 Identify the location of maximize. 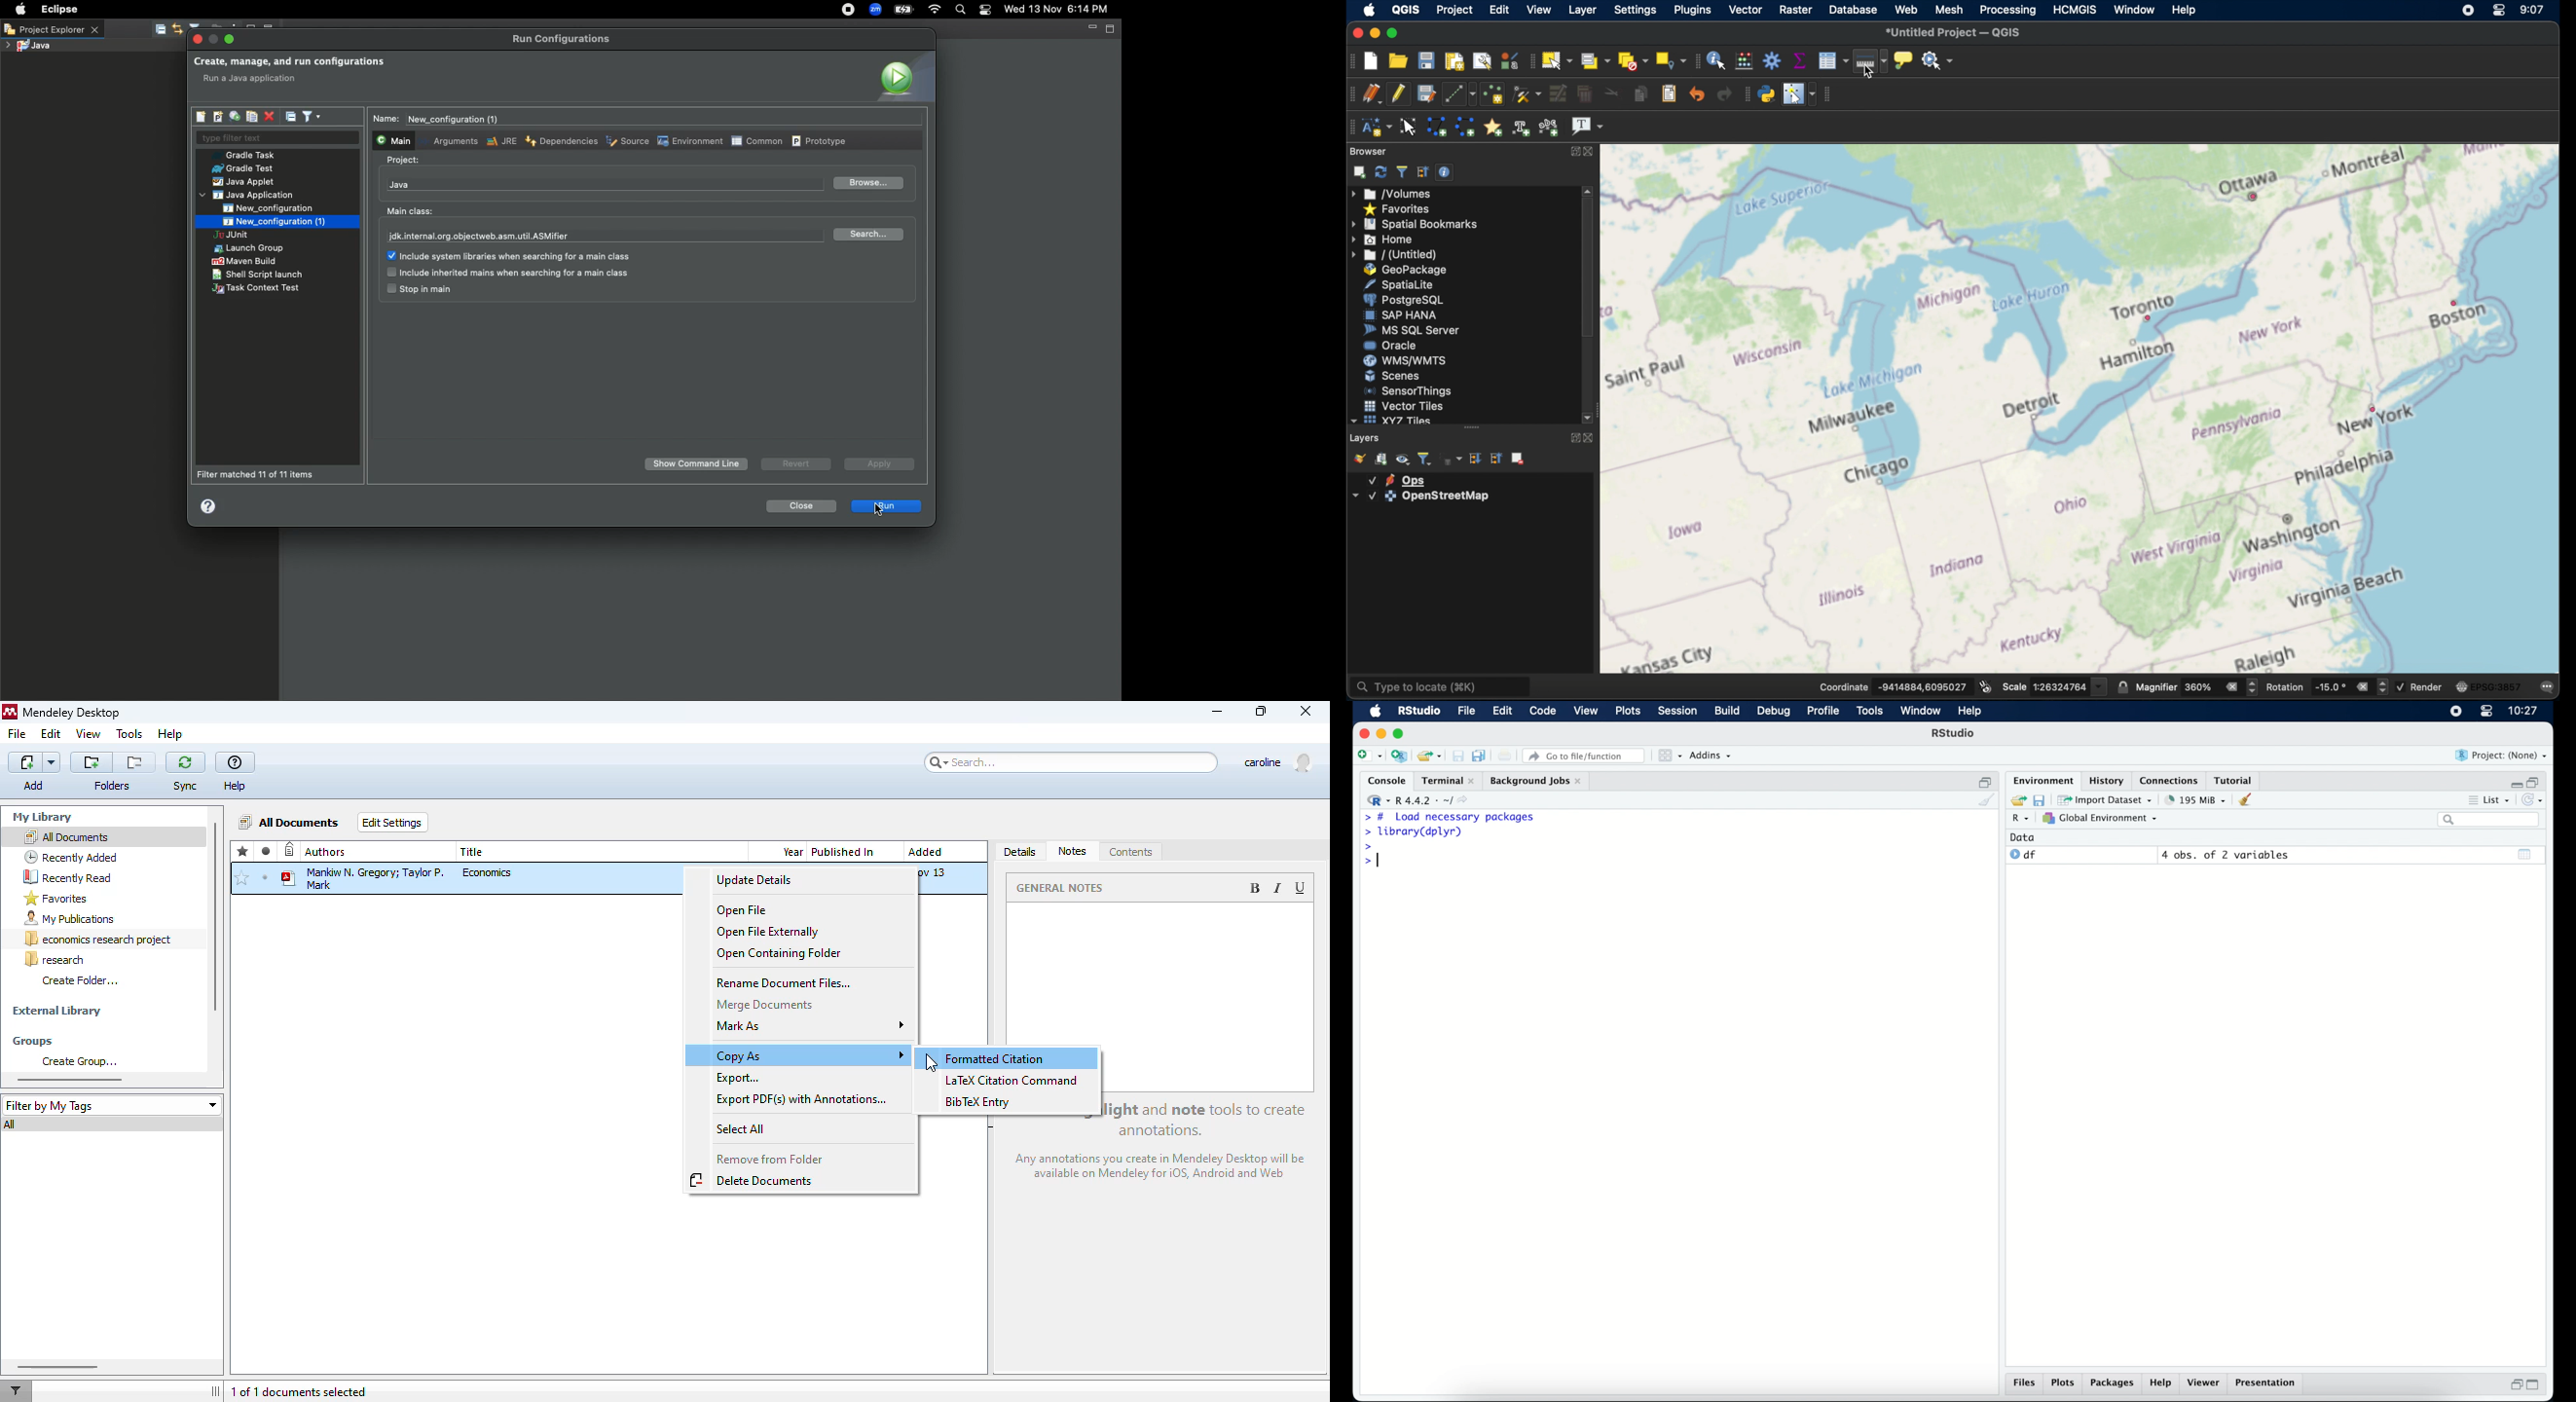
(2537, 1385).